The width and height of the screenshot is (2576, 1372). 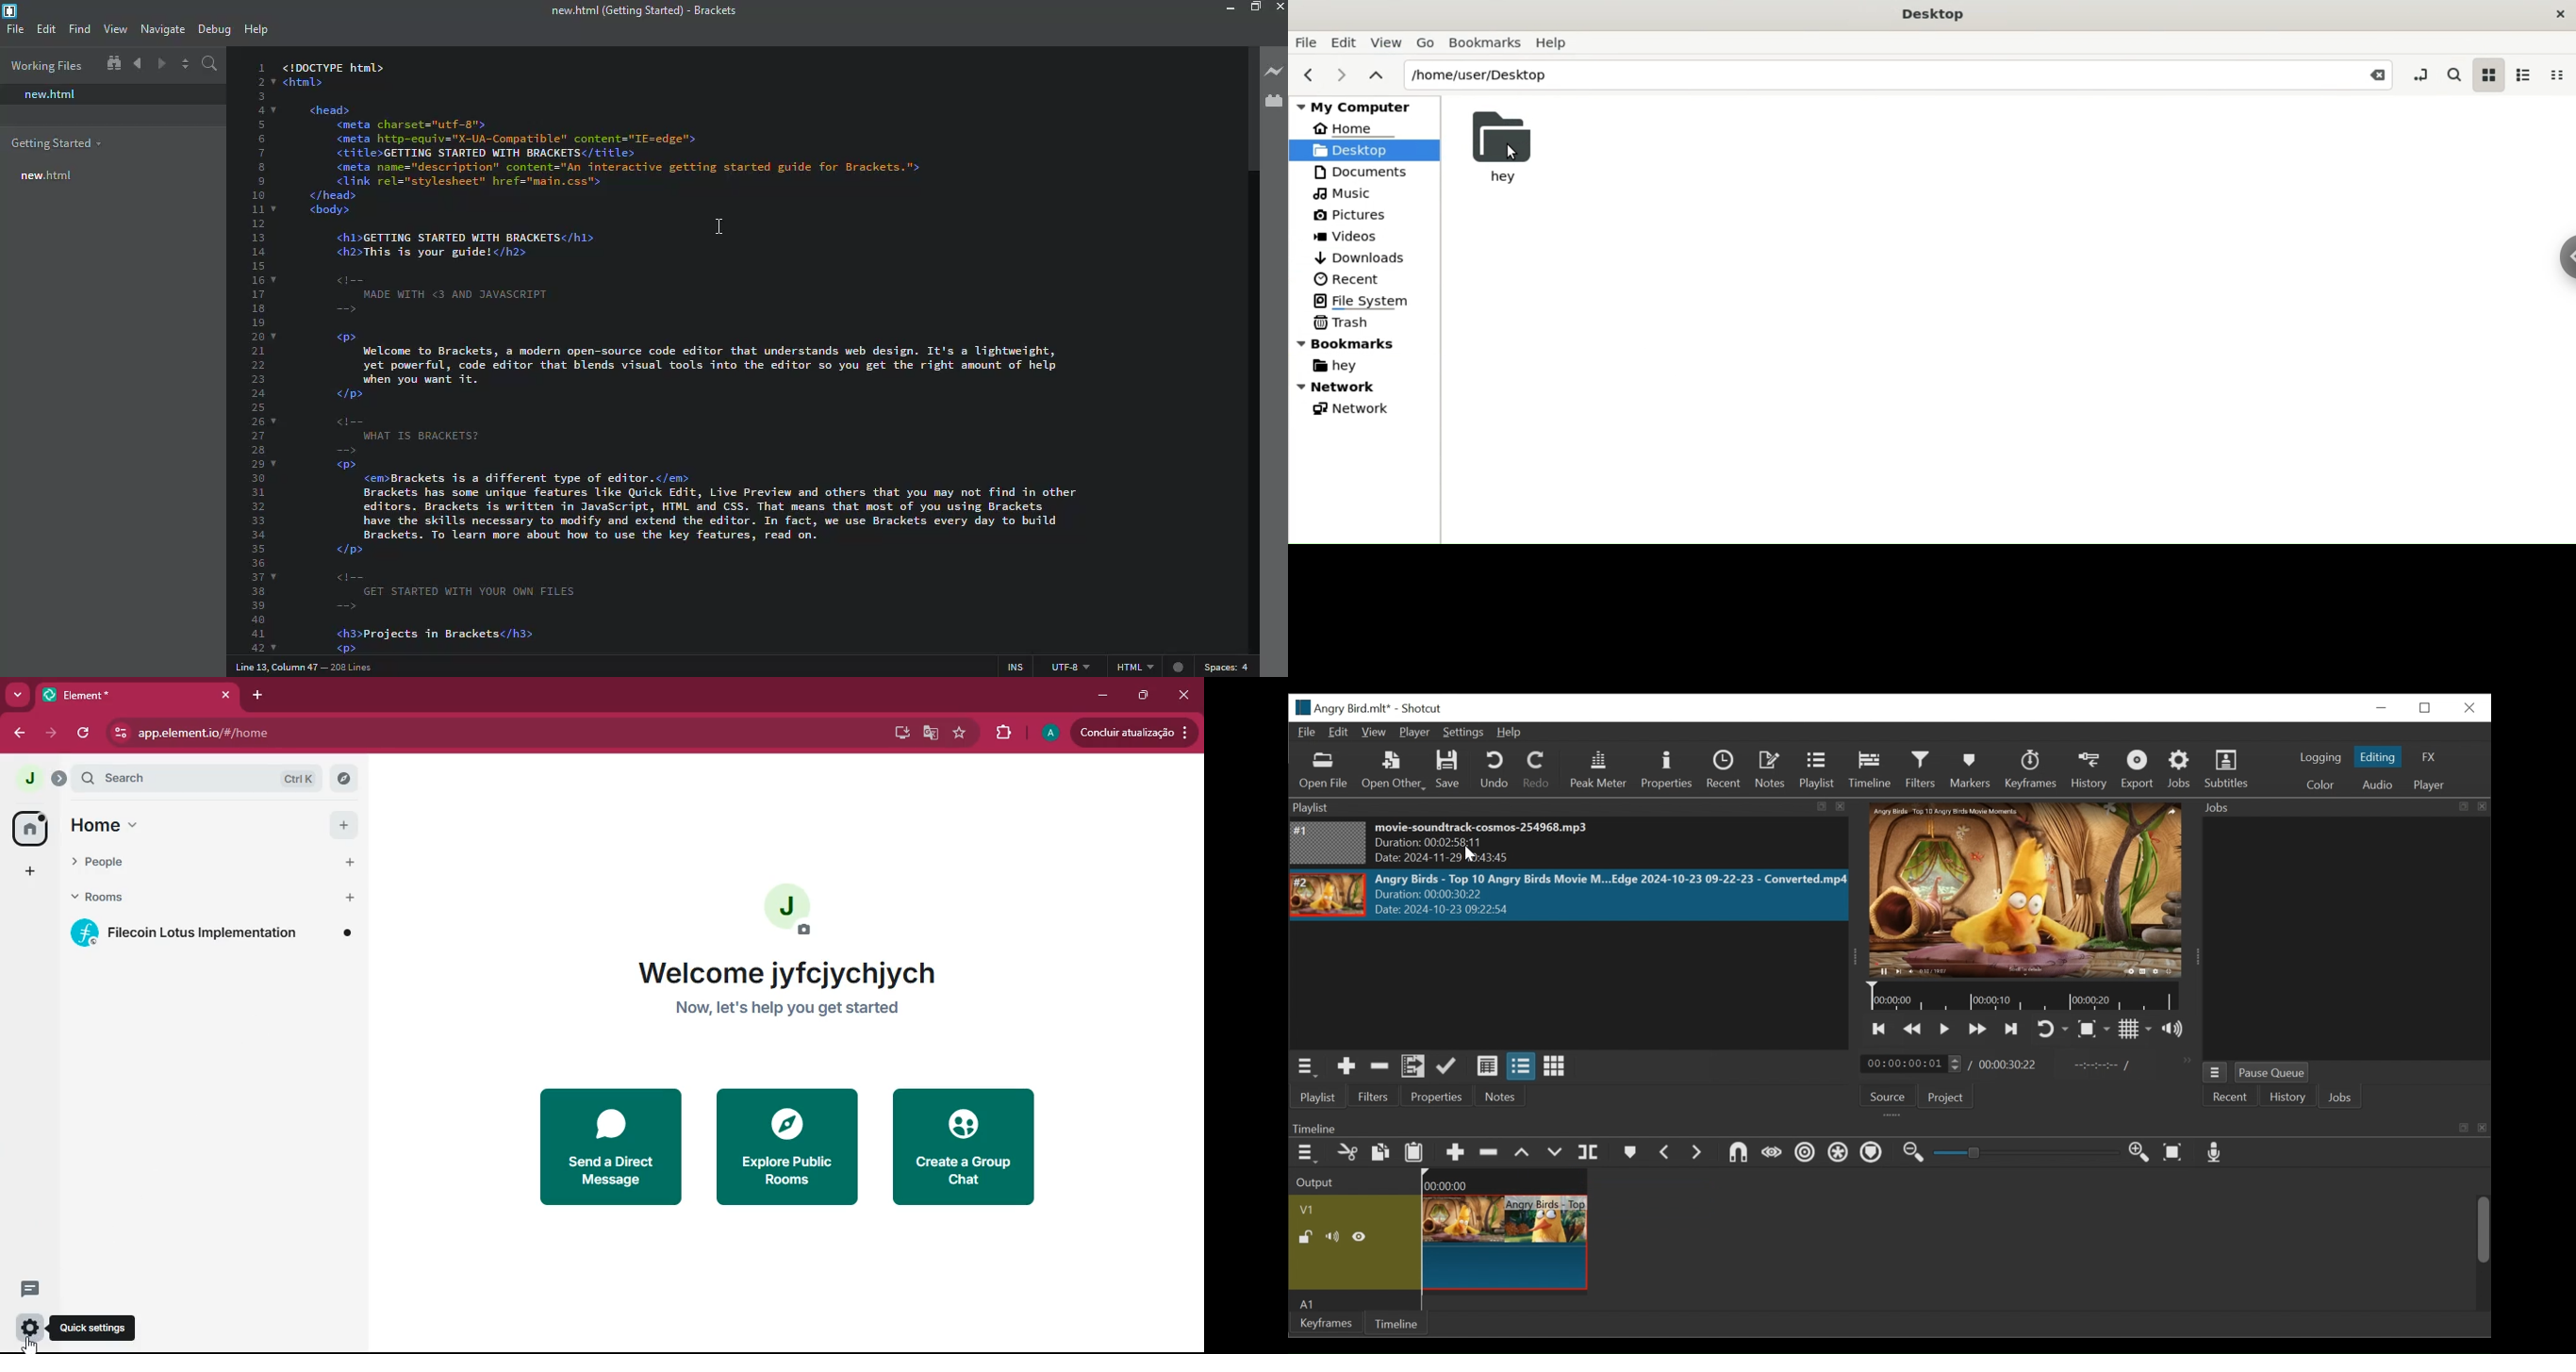 I want to click on Filters, so click(x=1922, y=771).